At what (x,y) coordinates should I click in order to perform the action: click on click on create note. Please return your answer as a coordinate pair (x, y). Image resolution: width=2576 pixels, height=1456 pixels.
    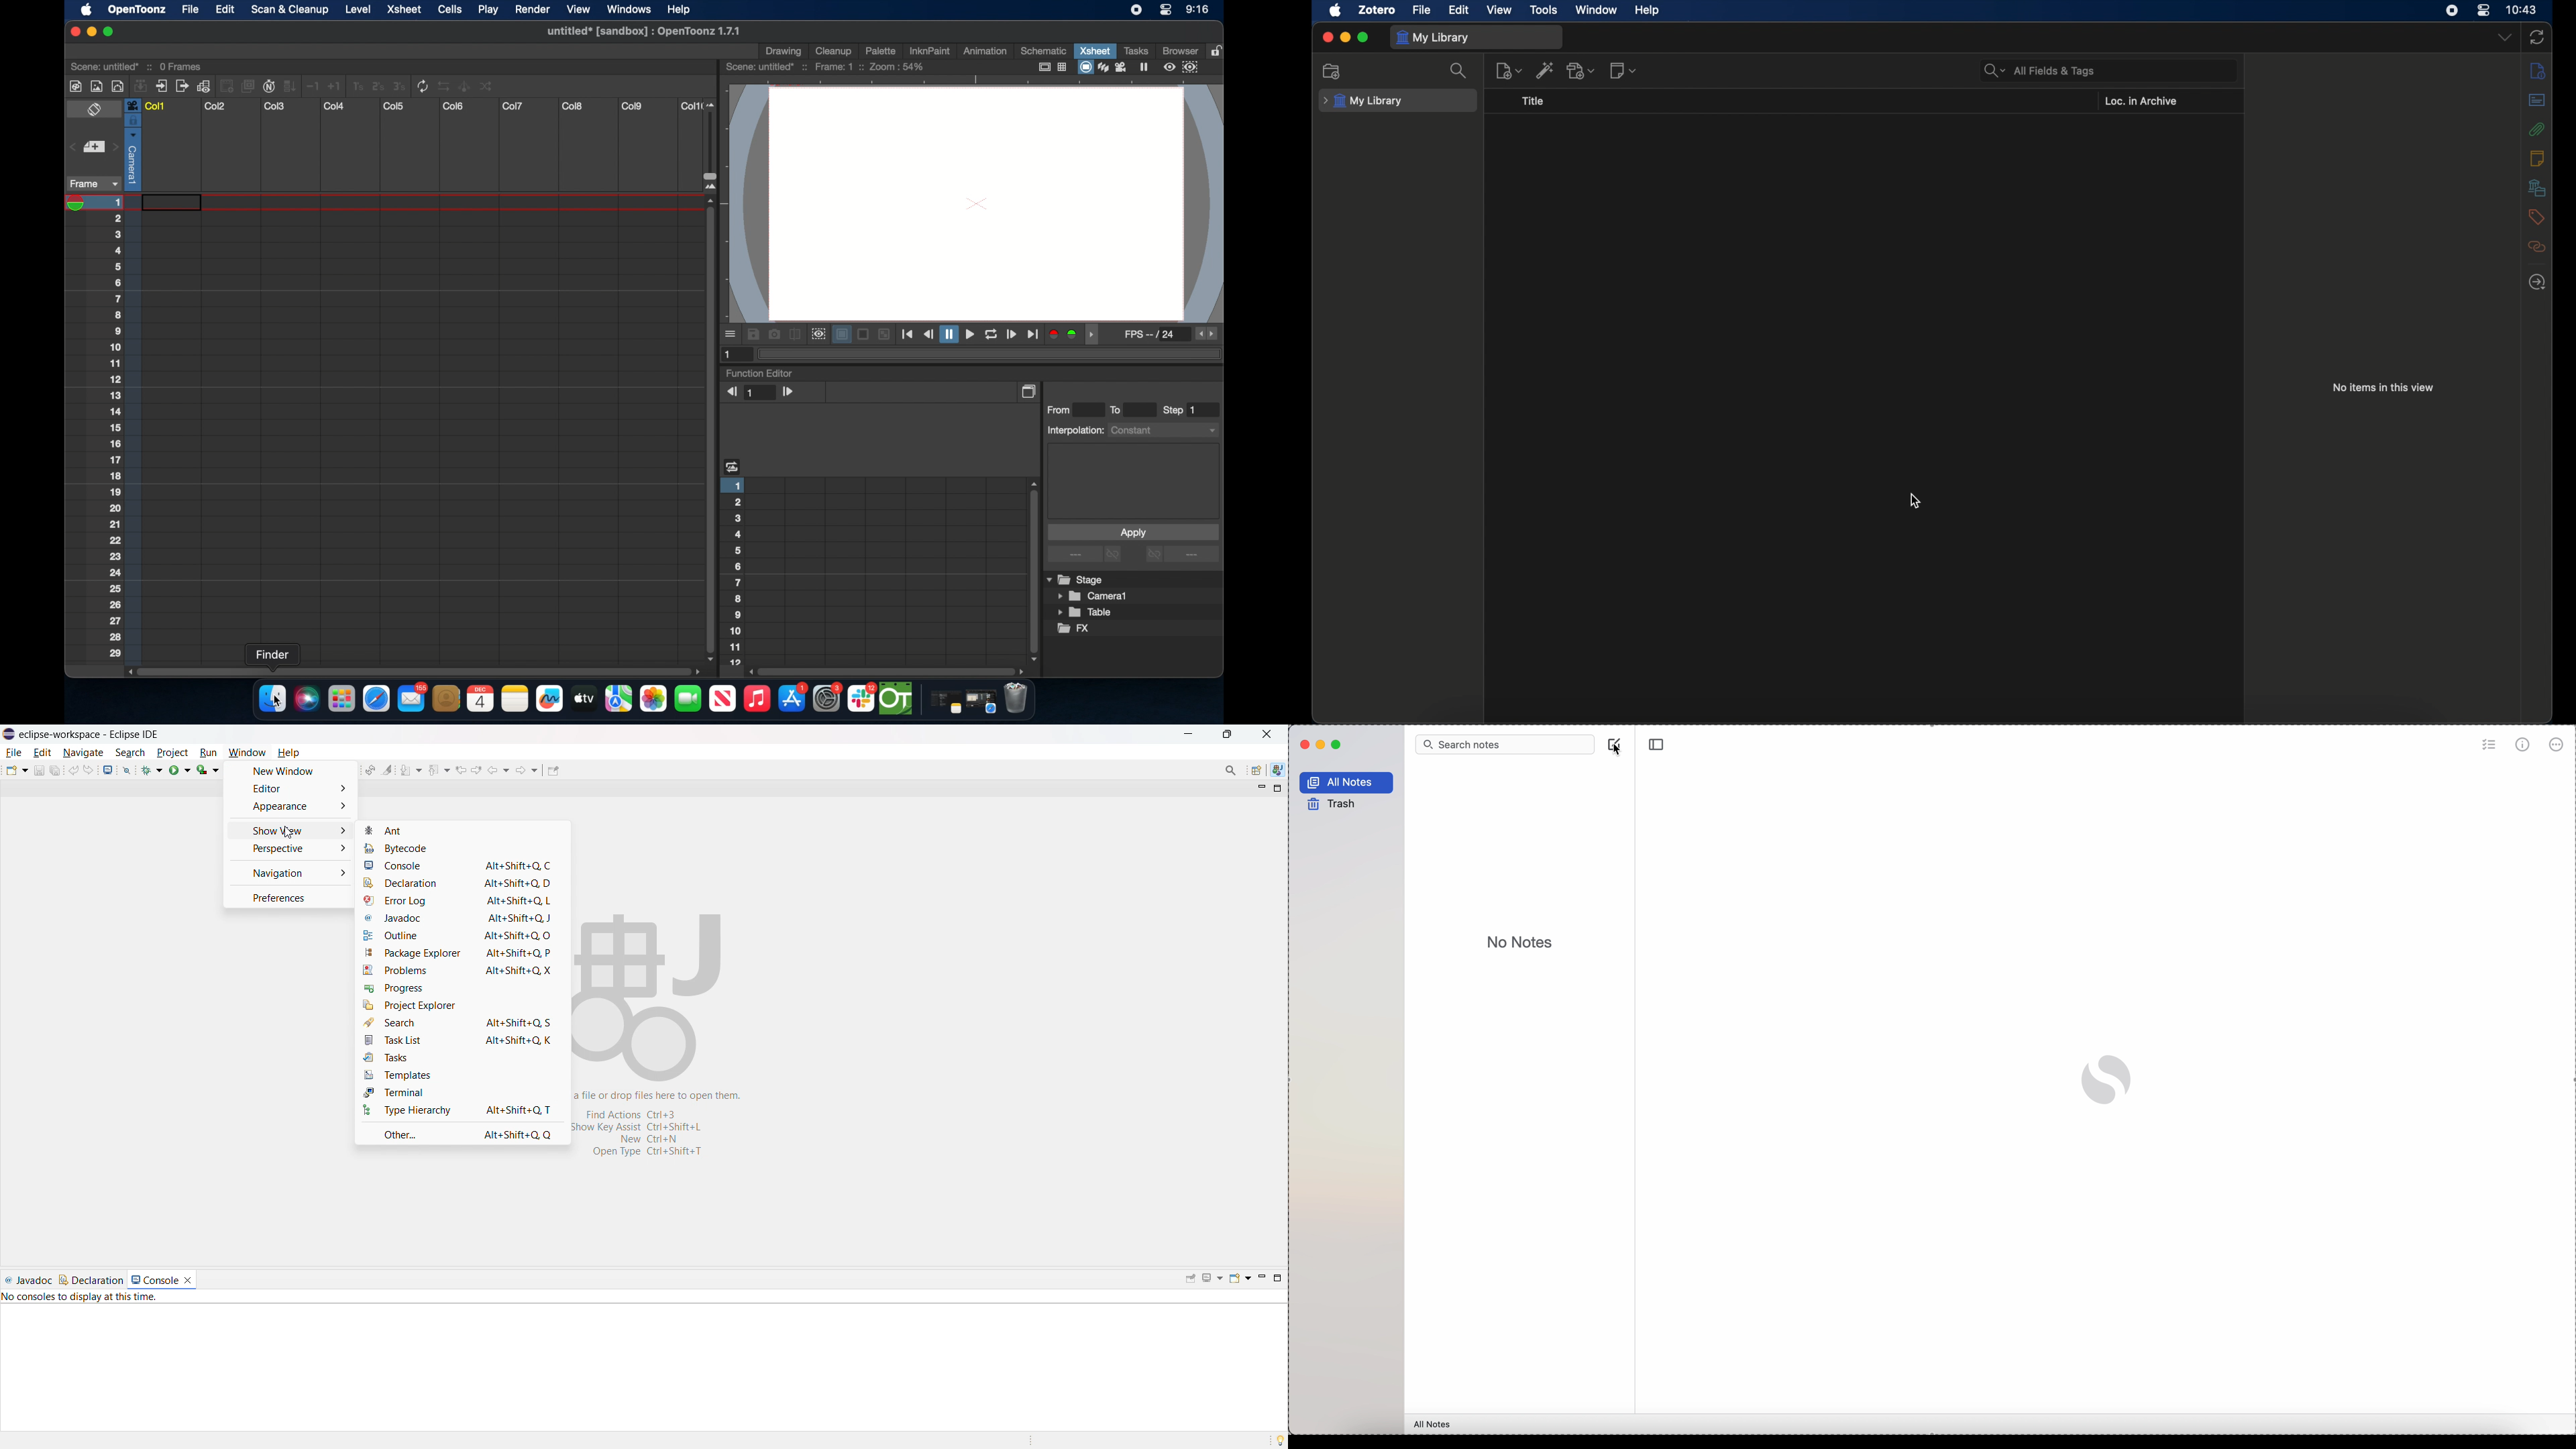
    Looking at the image, I should click on (1614, 740).